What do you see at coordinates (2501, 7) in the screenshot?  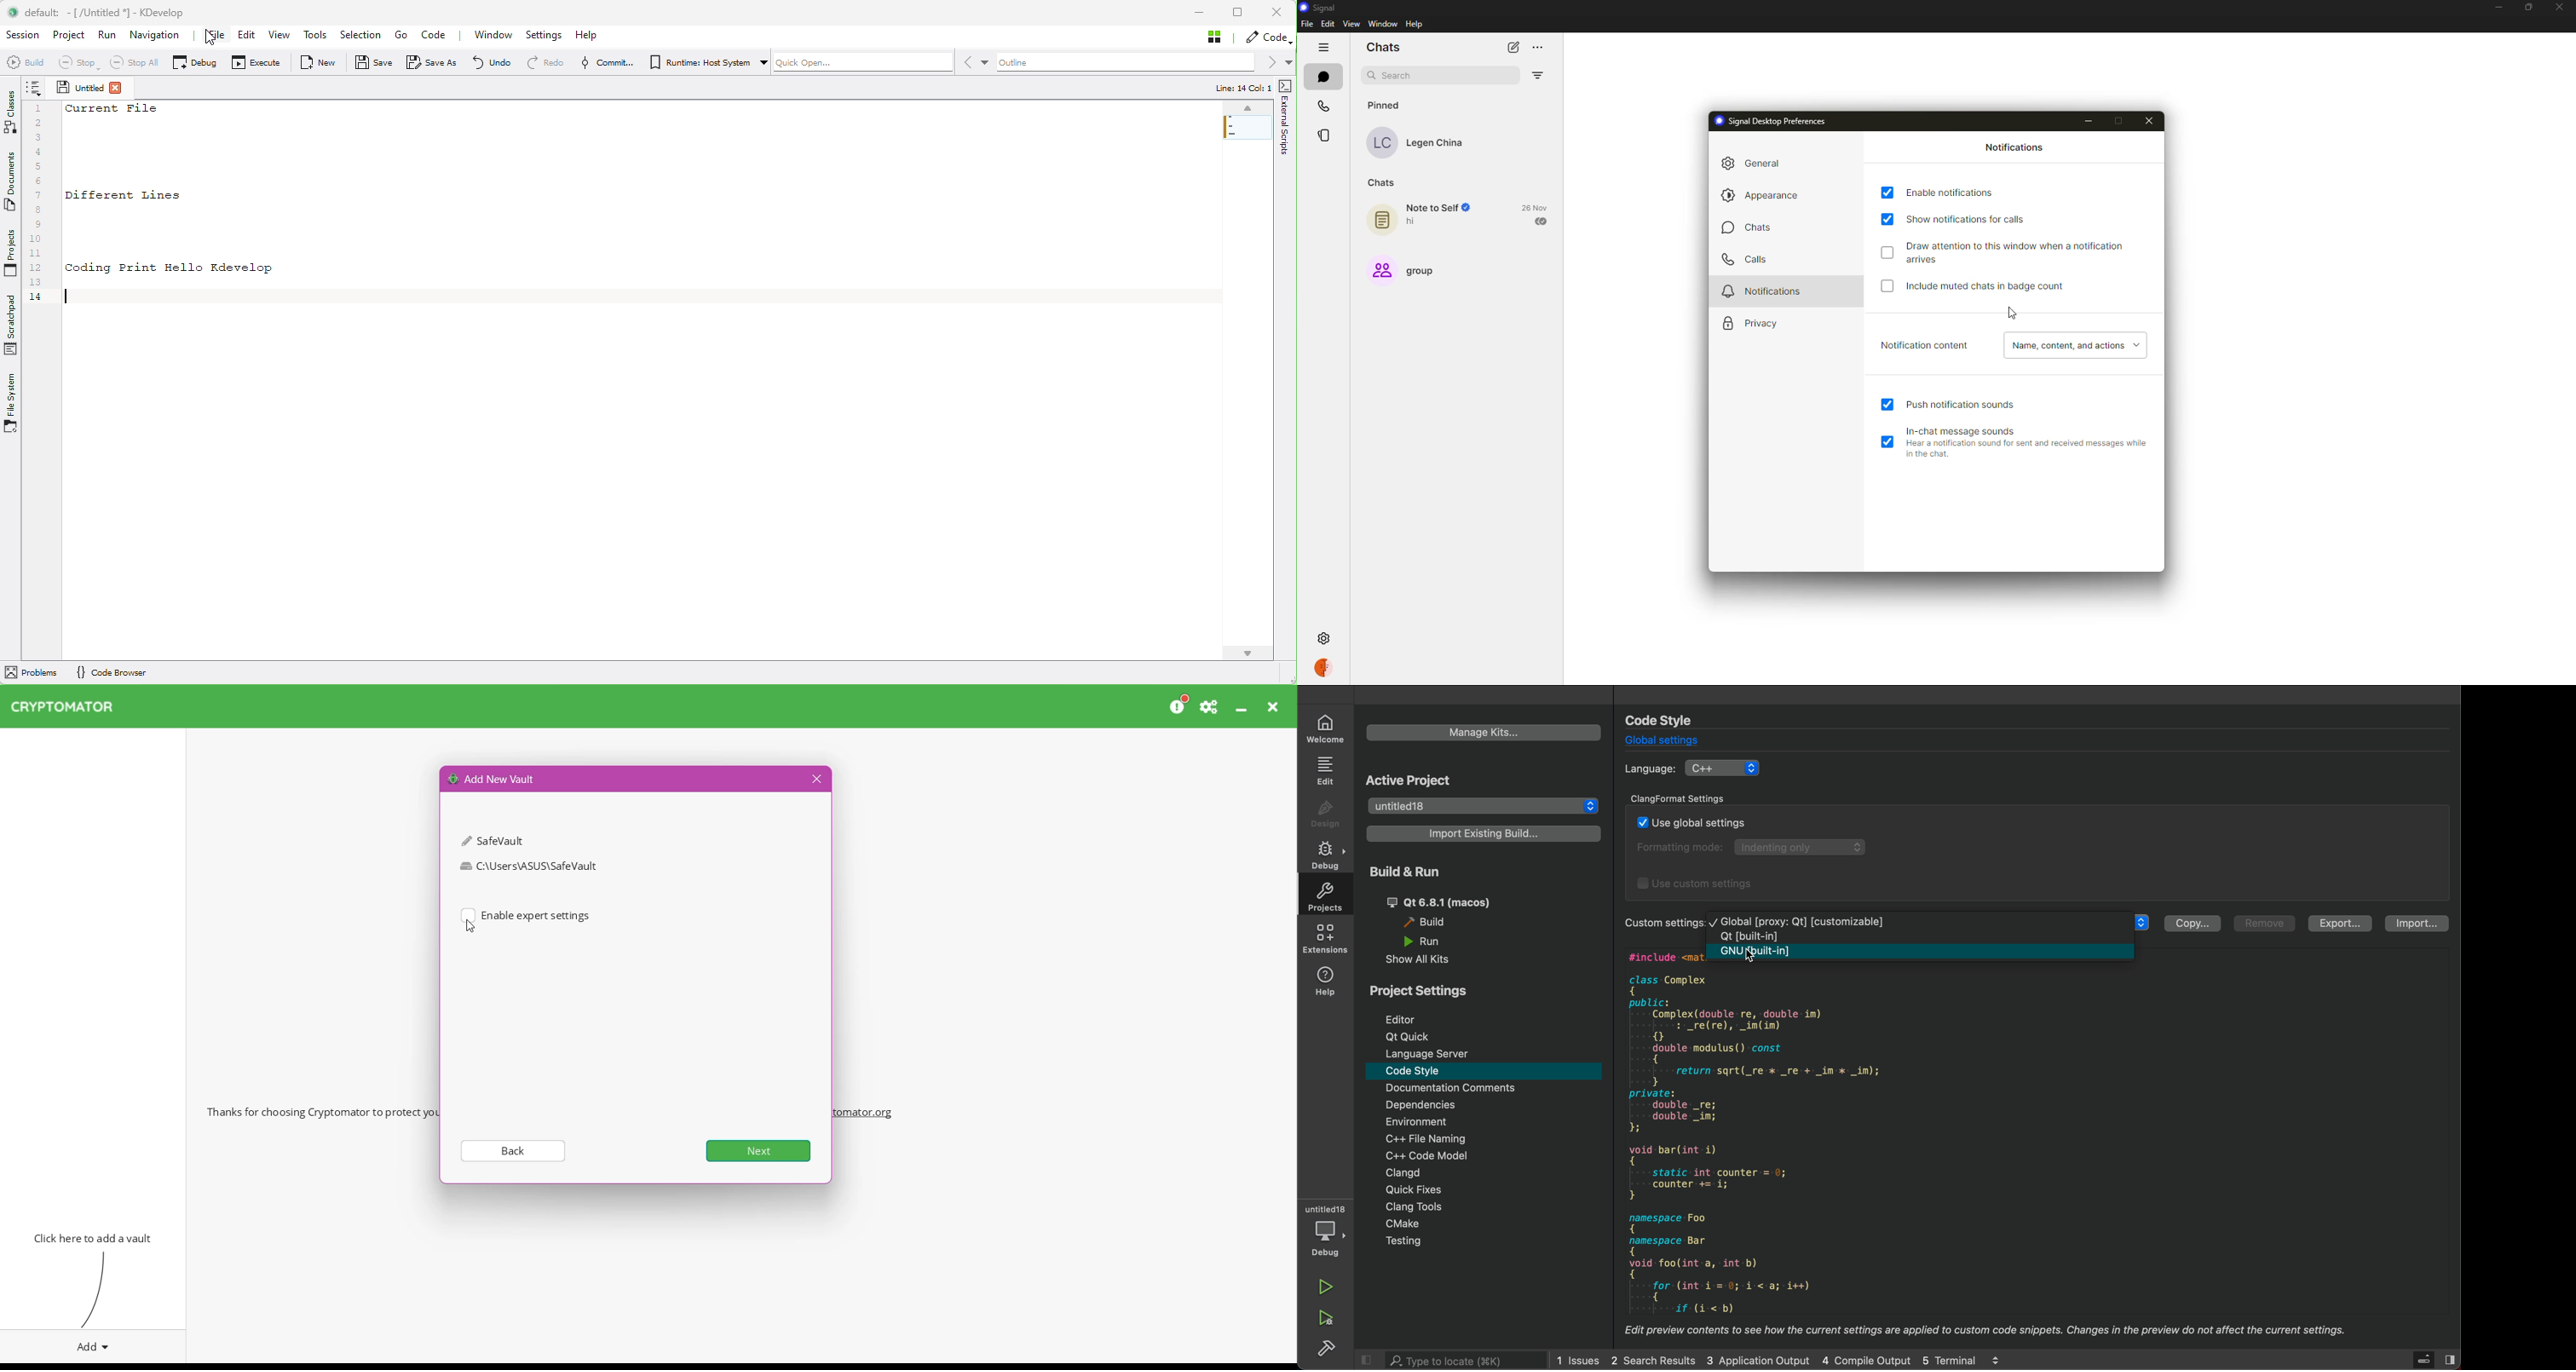 I see `minimize` at bounding box center [2501, 7].